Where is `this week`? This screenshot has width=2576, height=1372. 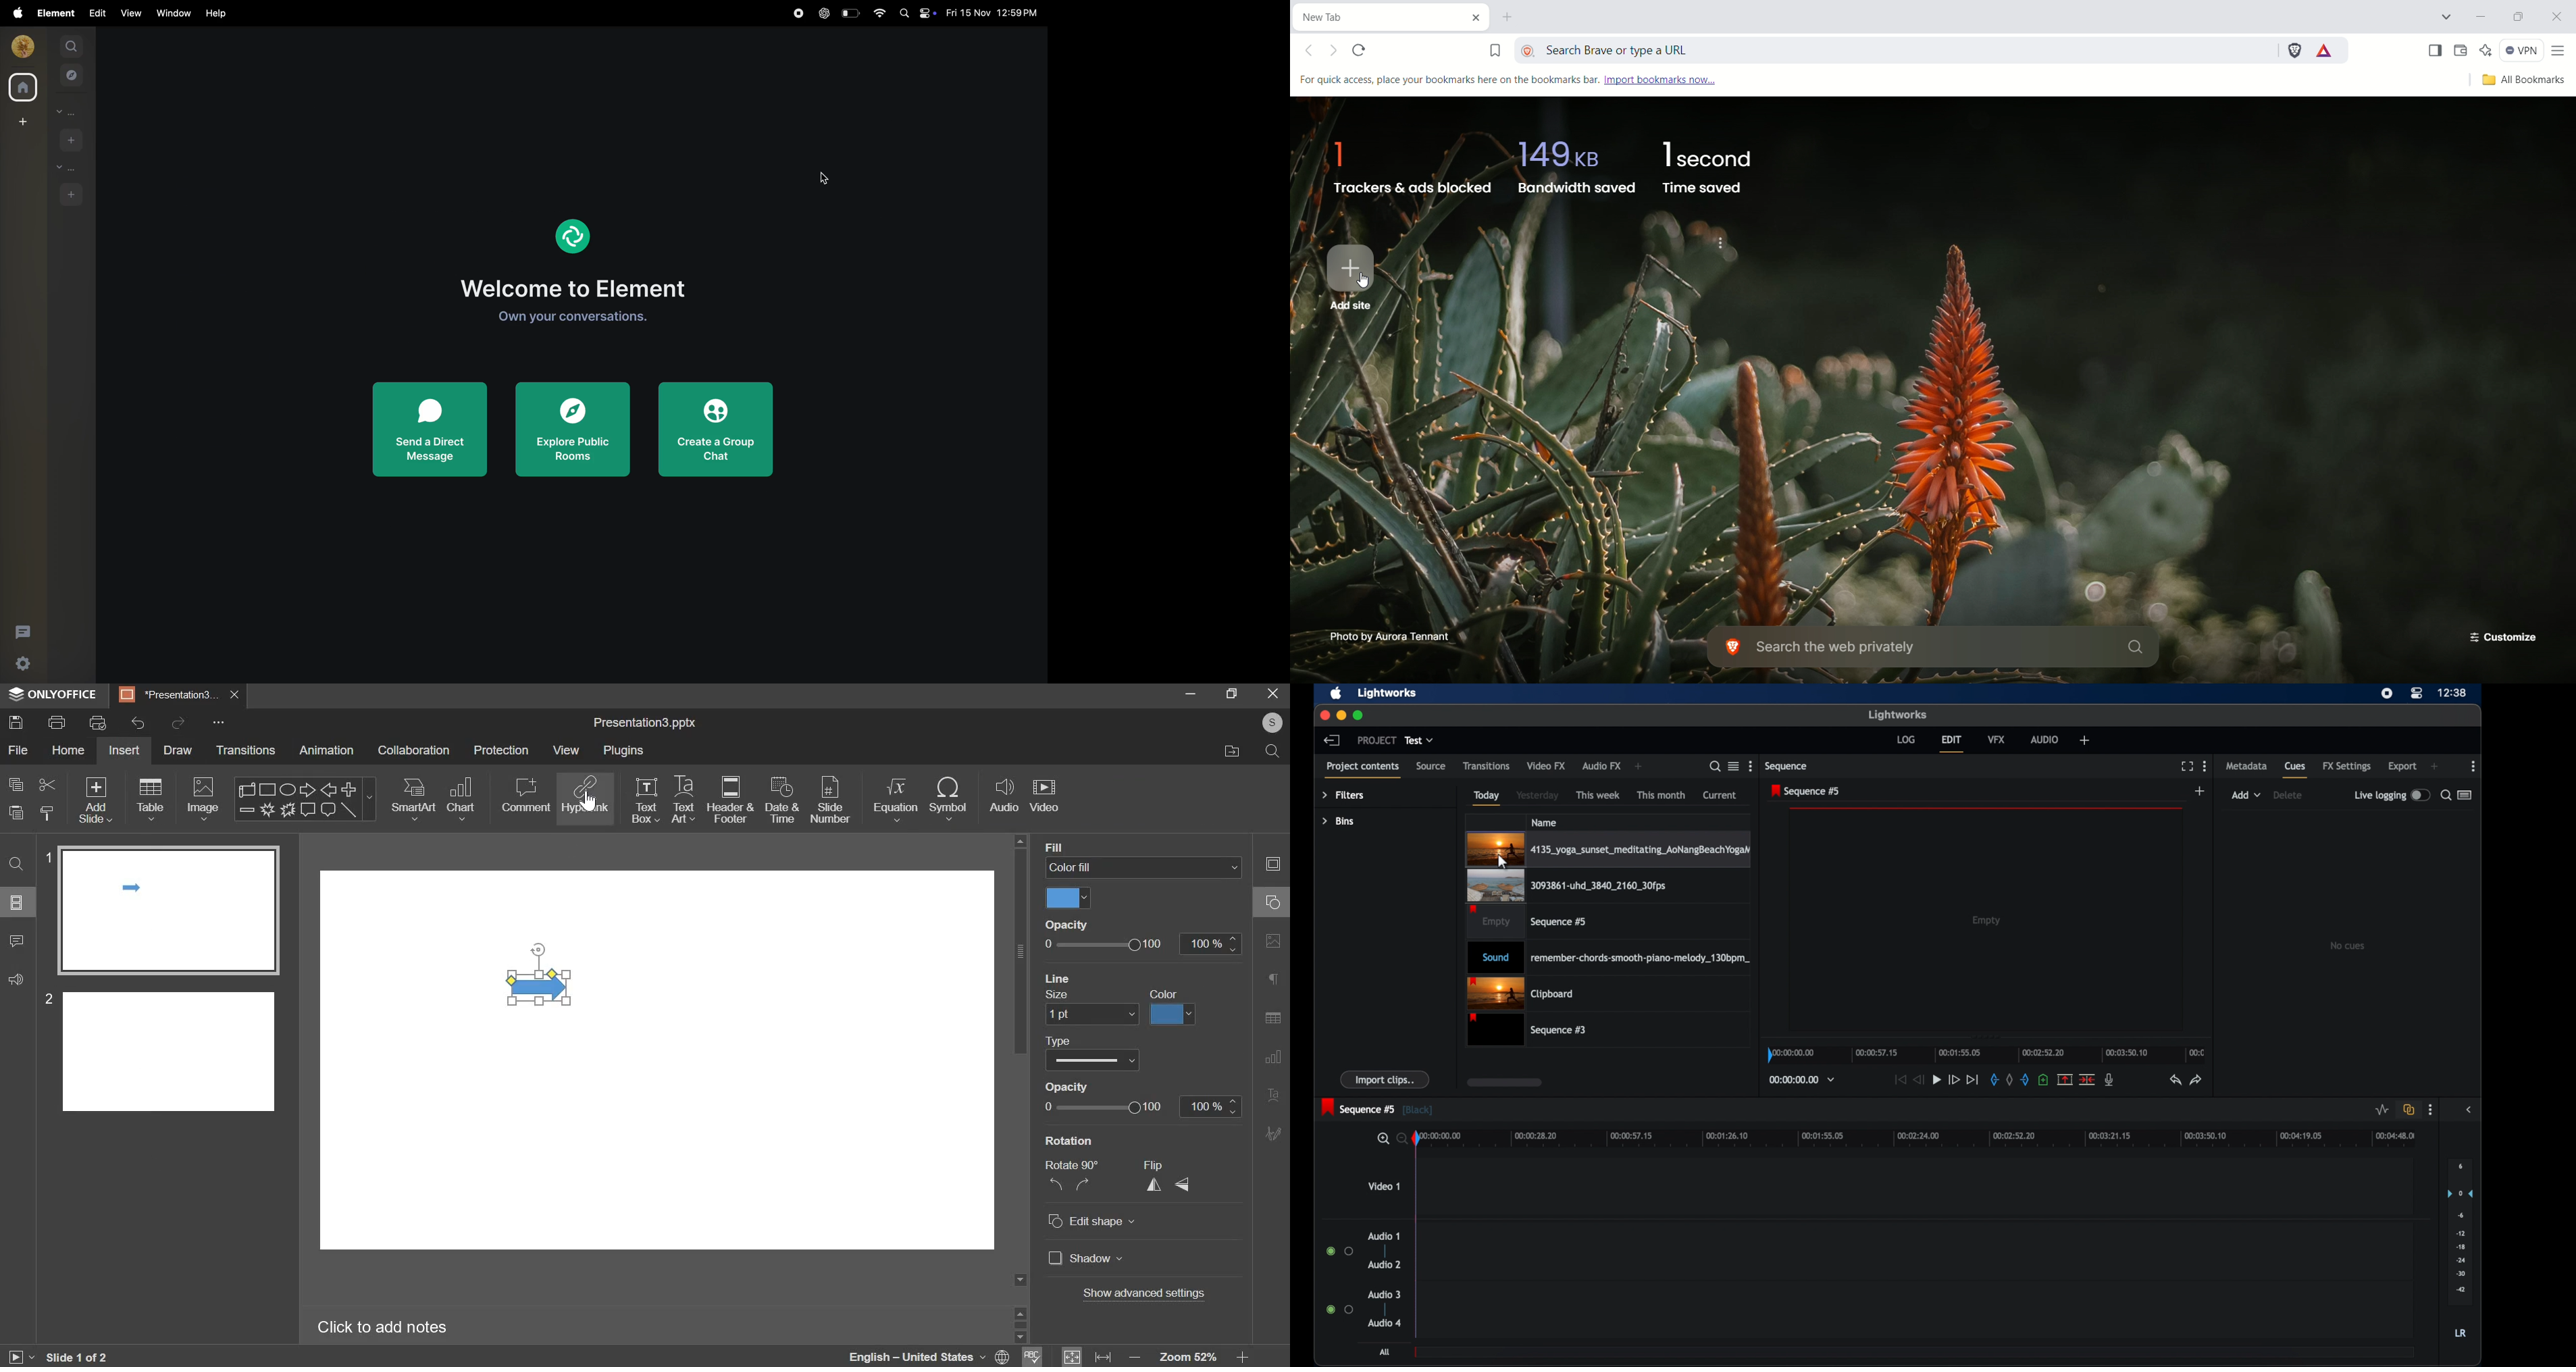 this week is located at coordinates (1598, 794).